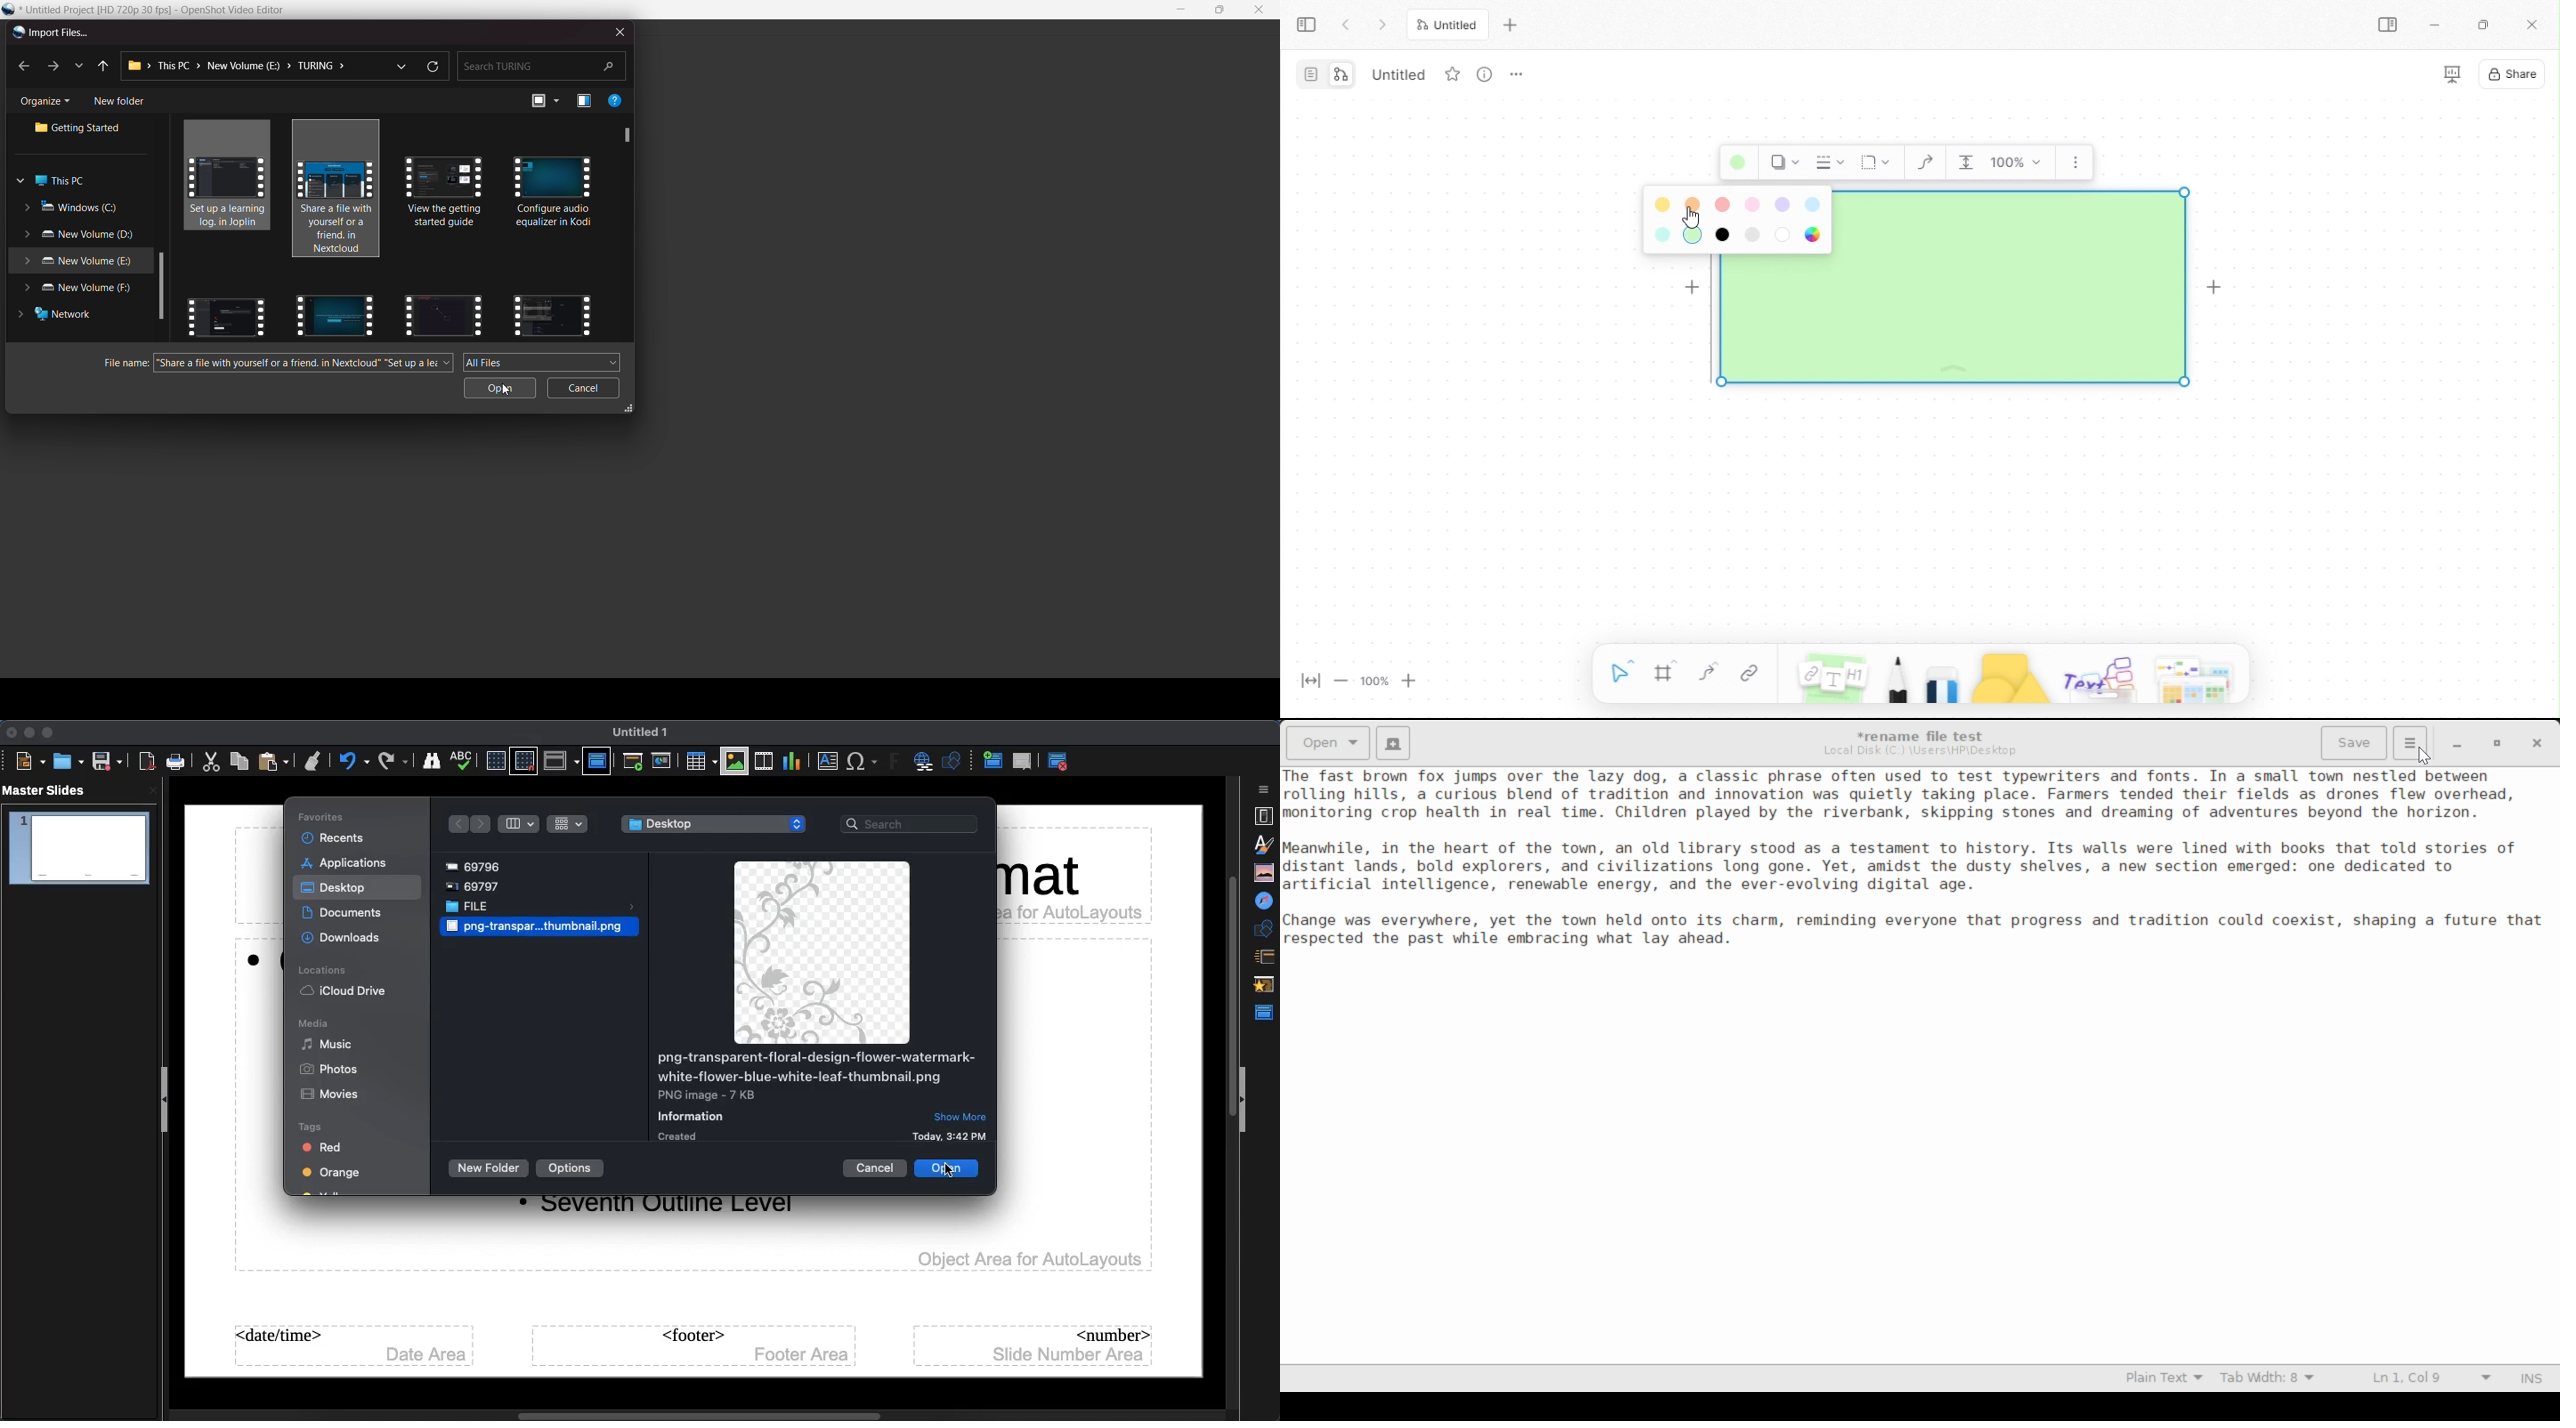 This screenshot has height=1428, width=2576. What do you see at coordinates (46, 732) in the screenshot?
I see `Maximize` at bounding box center [46, 732].